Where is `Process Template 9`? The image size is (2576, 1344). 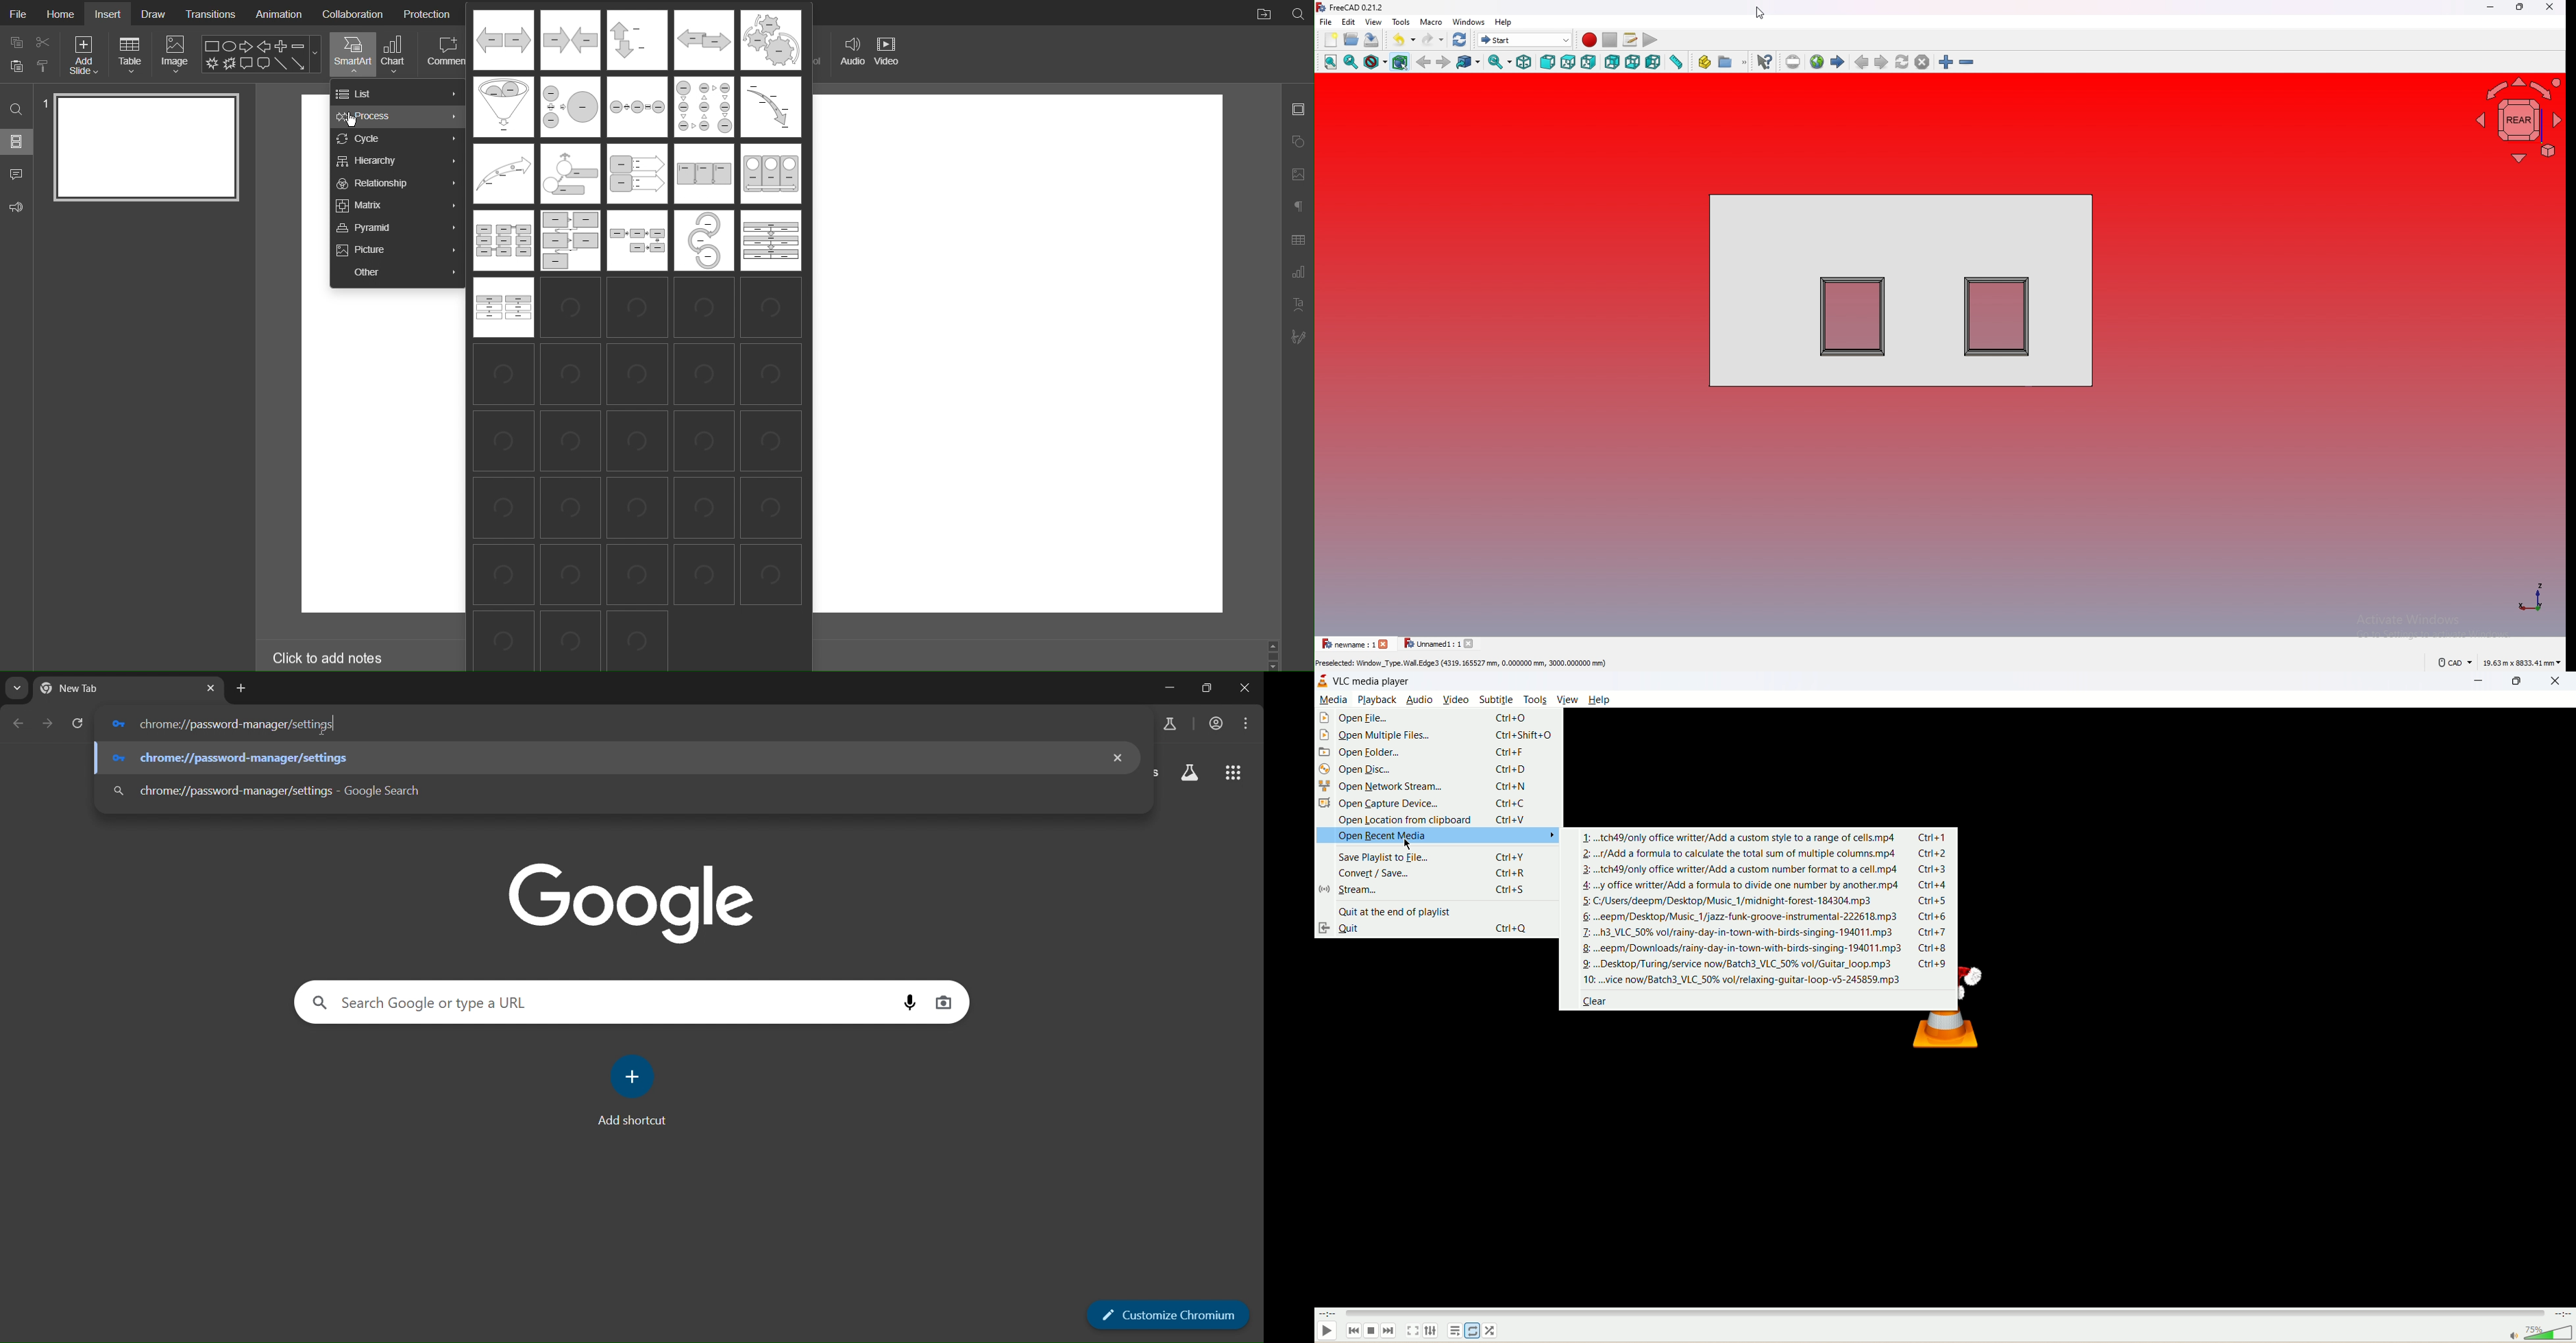
Process Template 9 is located at coordinates (705, 108).